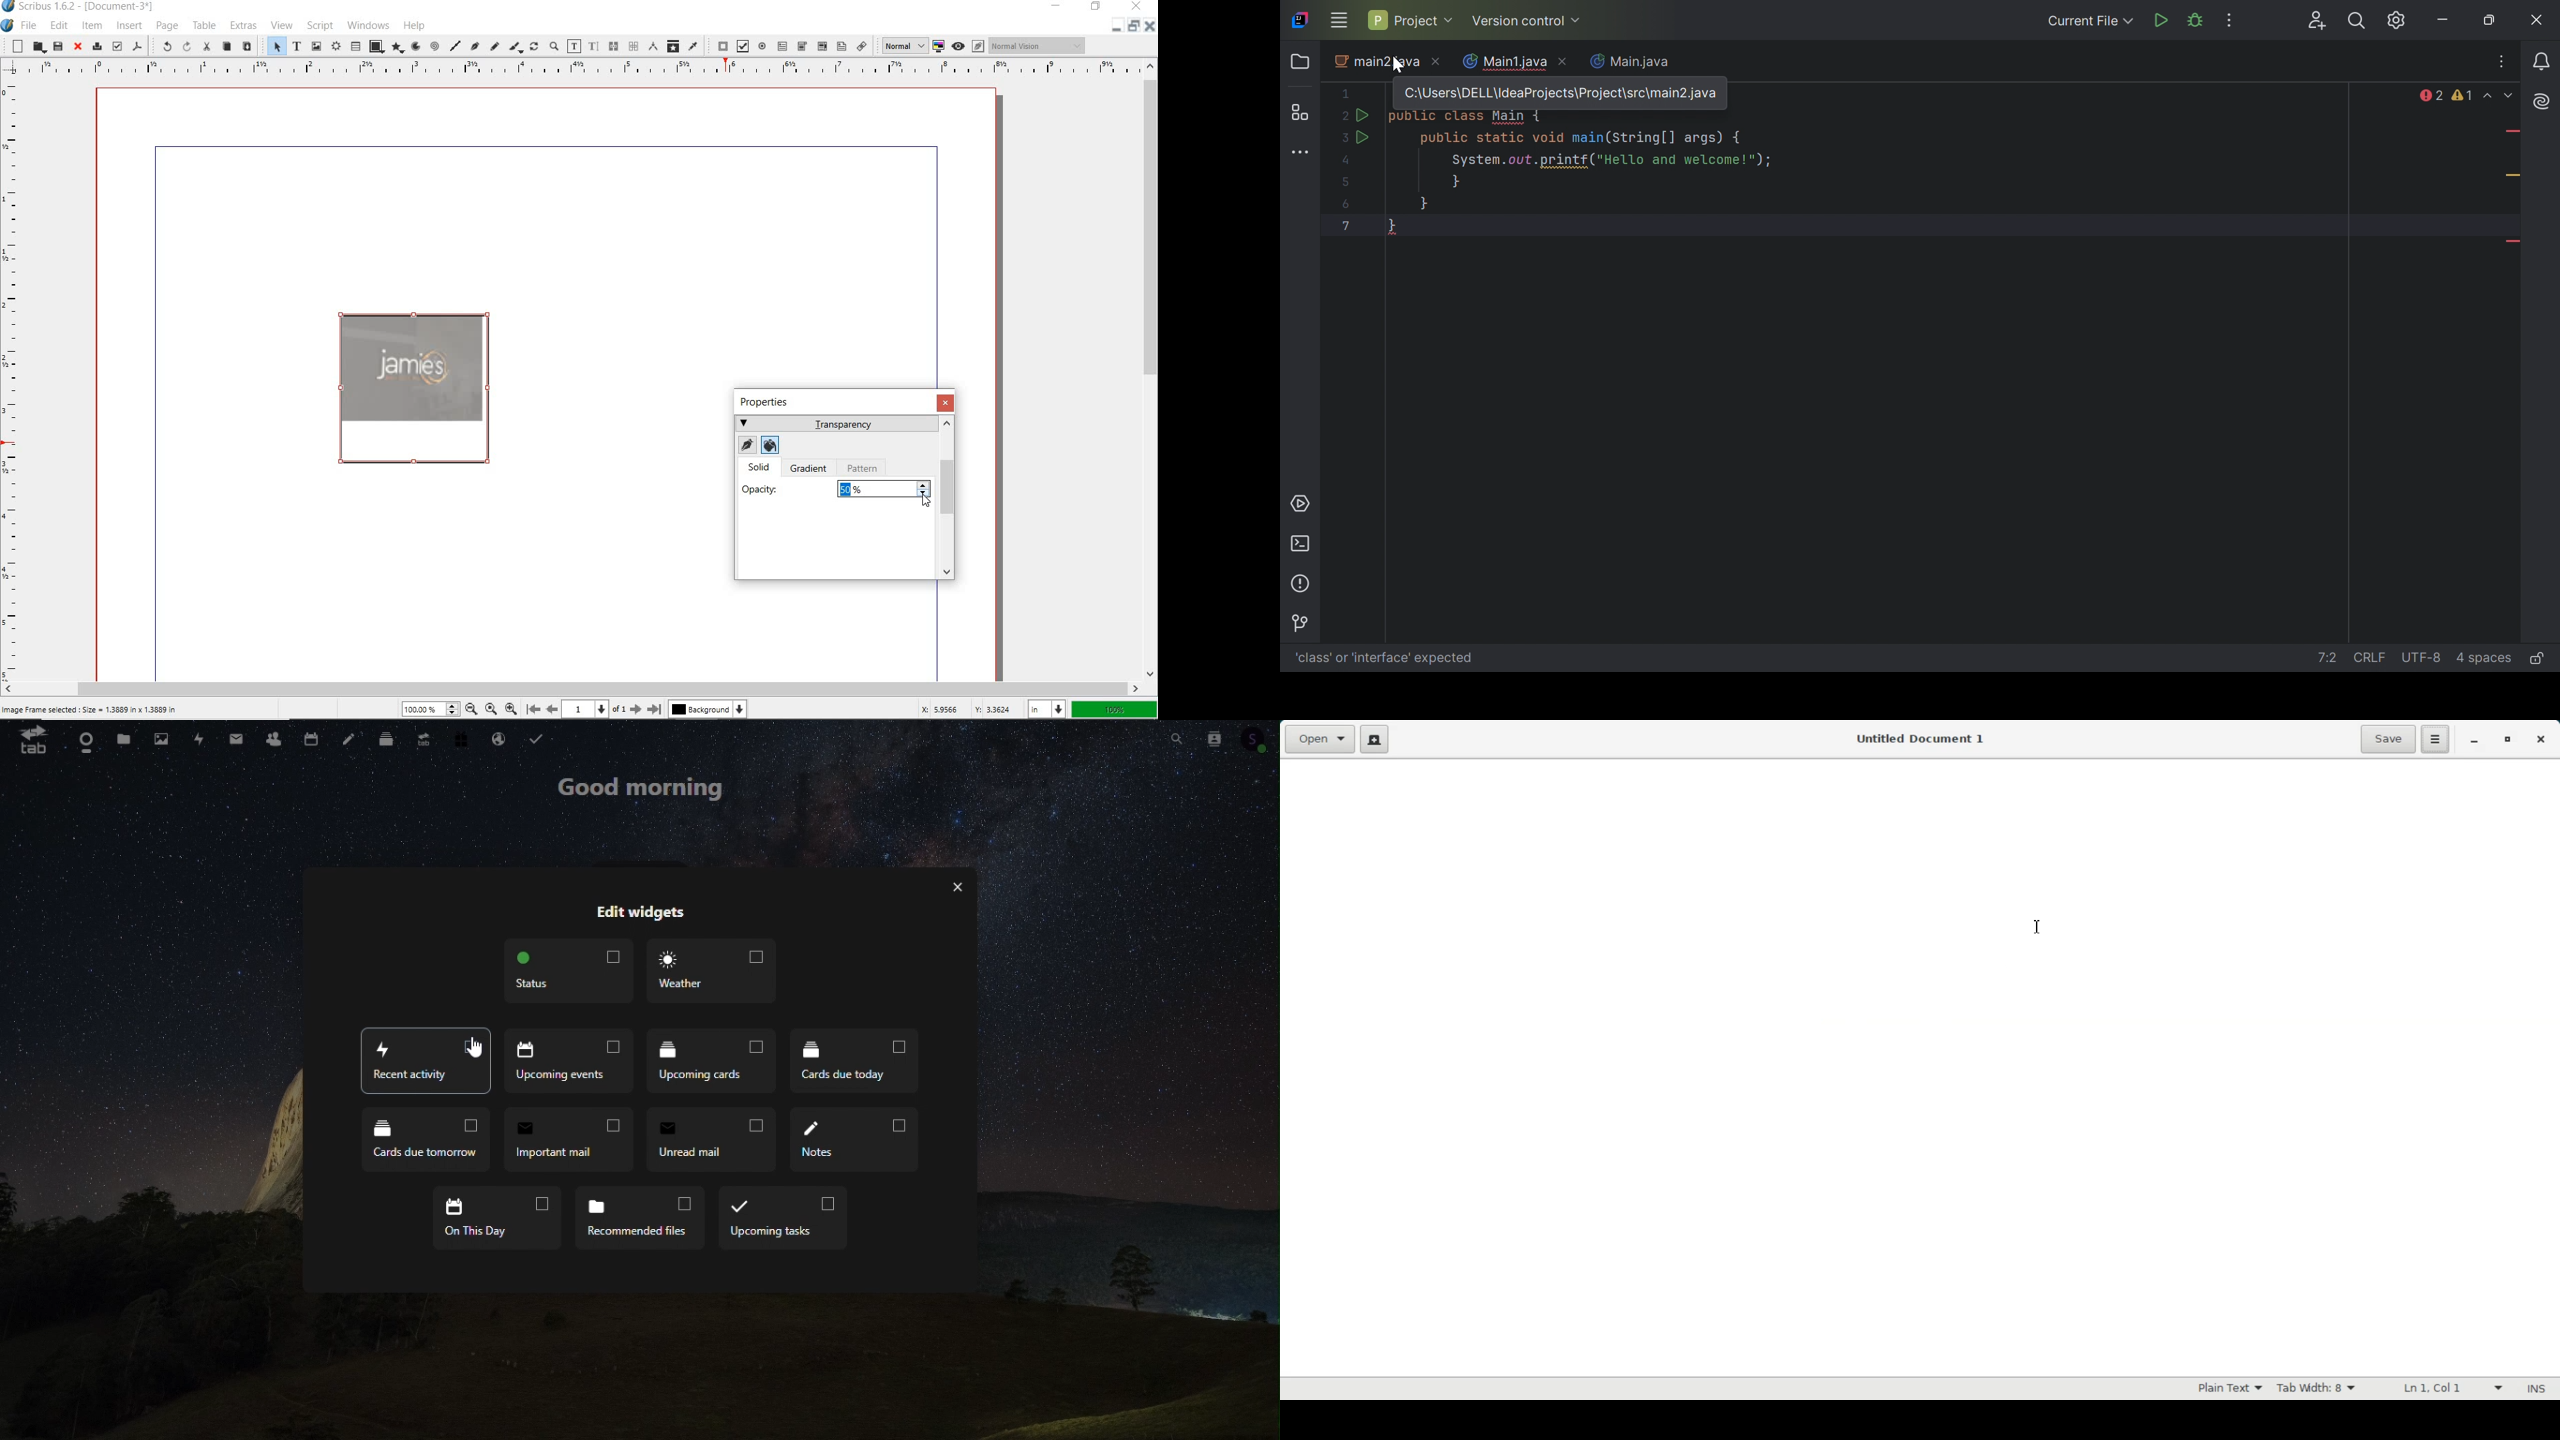  I want to click on HELP, so click(415, 26).